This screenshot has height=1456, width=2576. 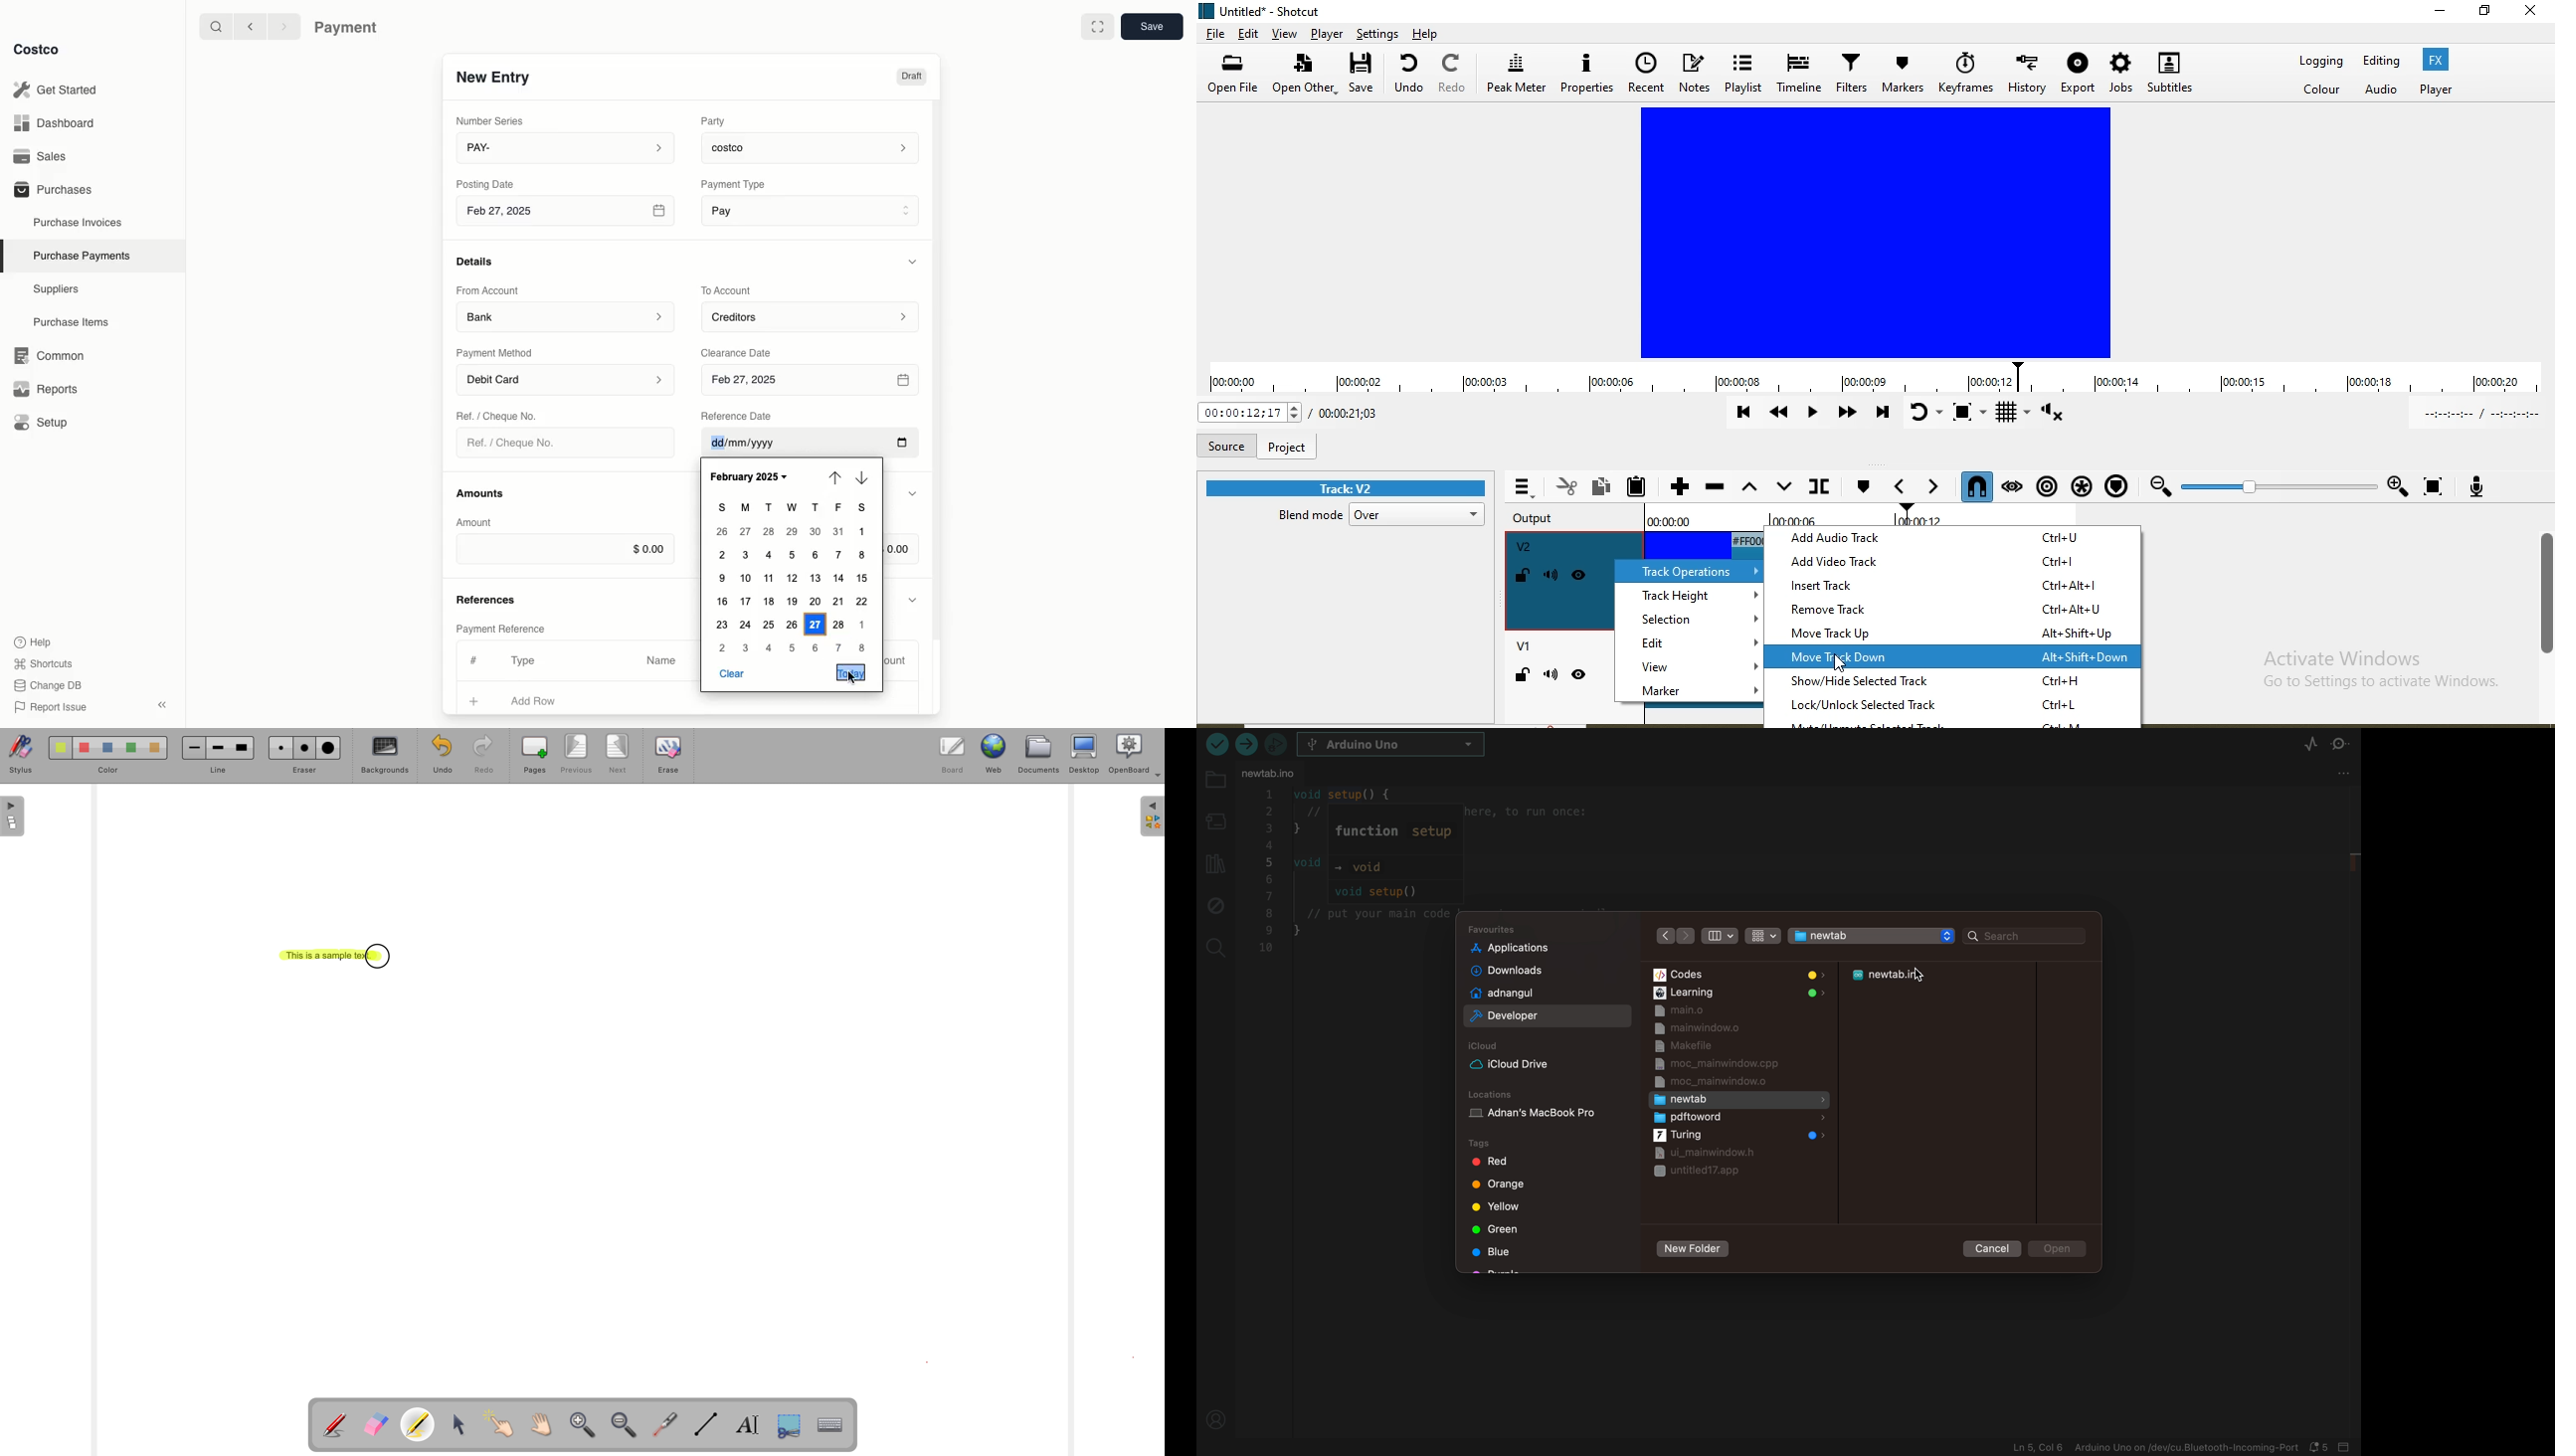 I want to click on ‘Reference Date, so click(x=738, y=416).